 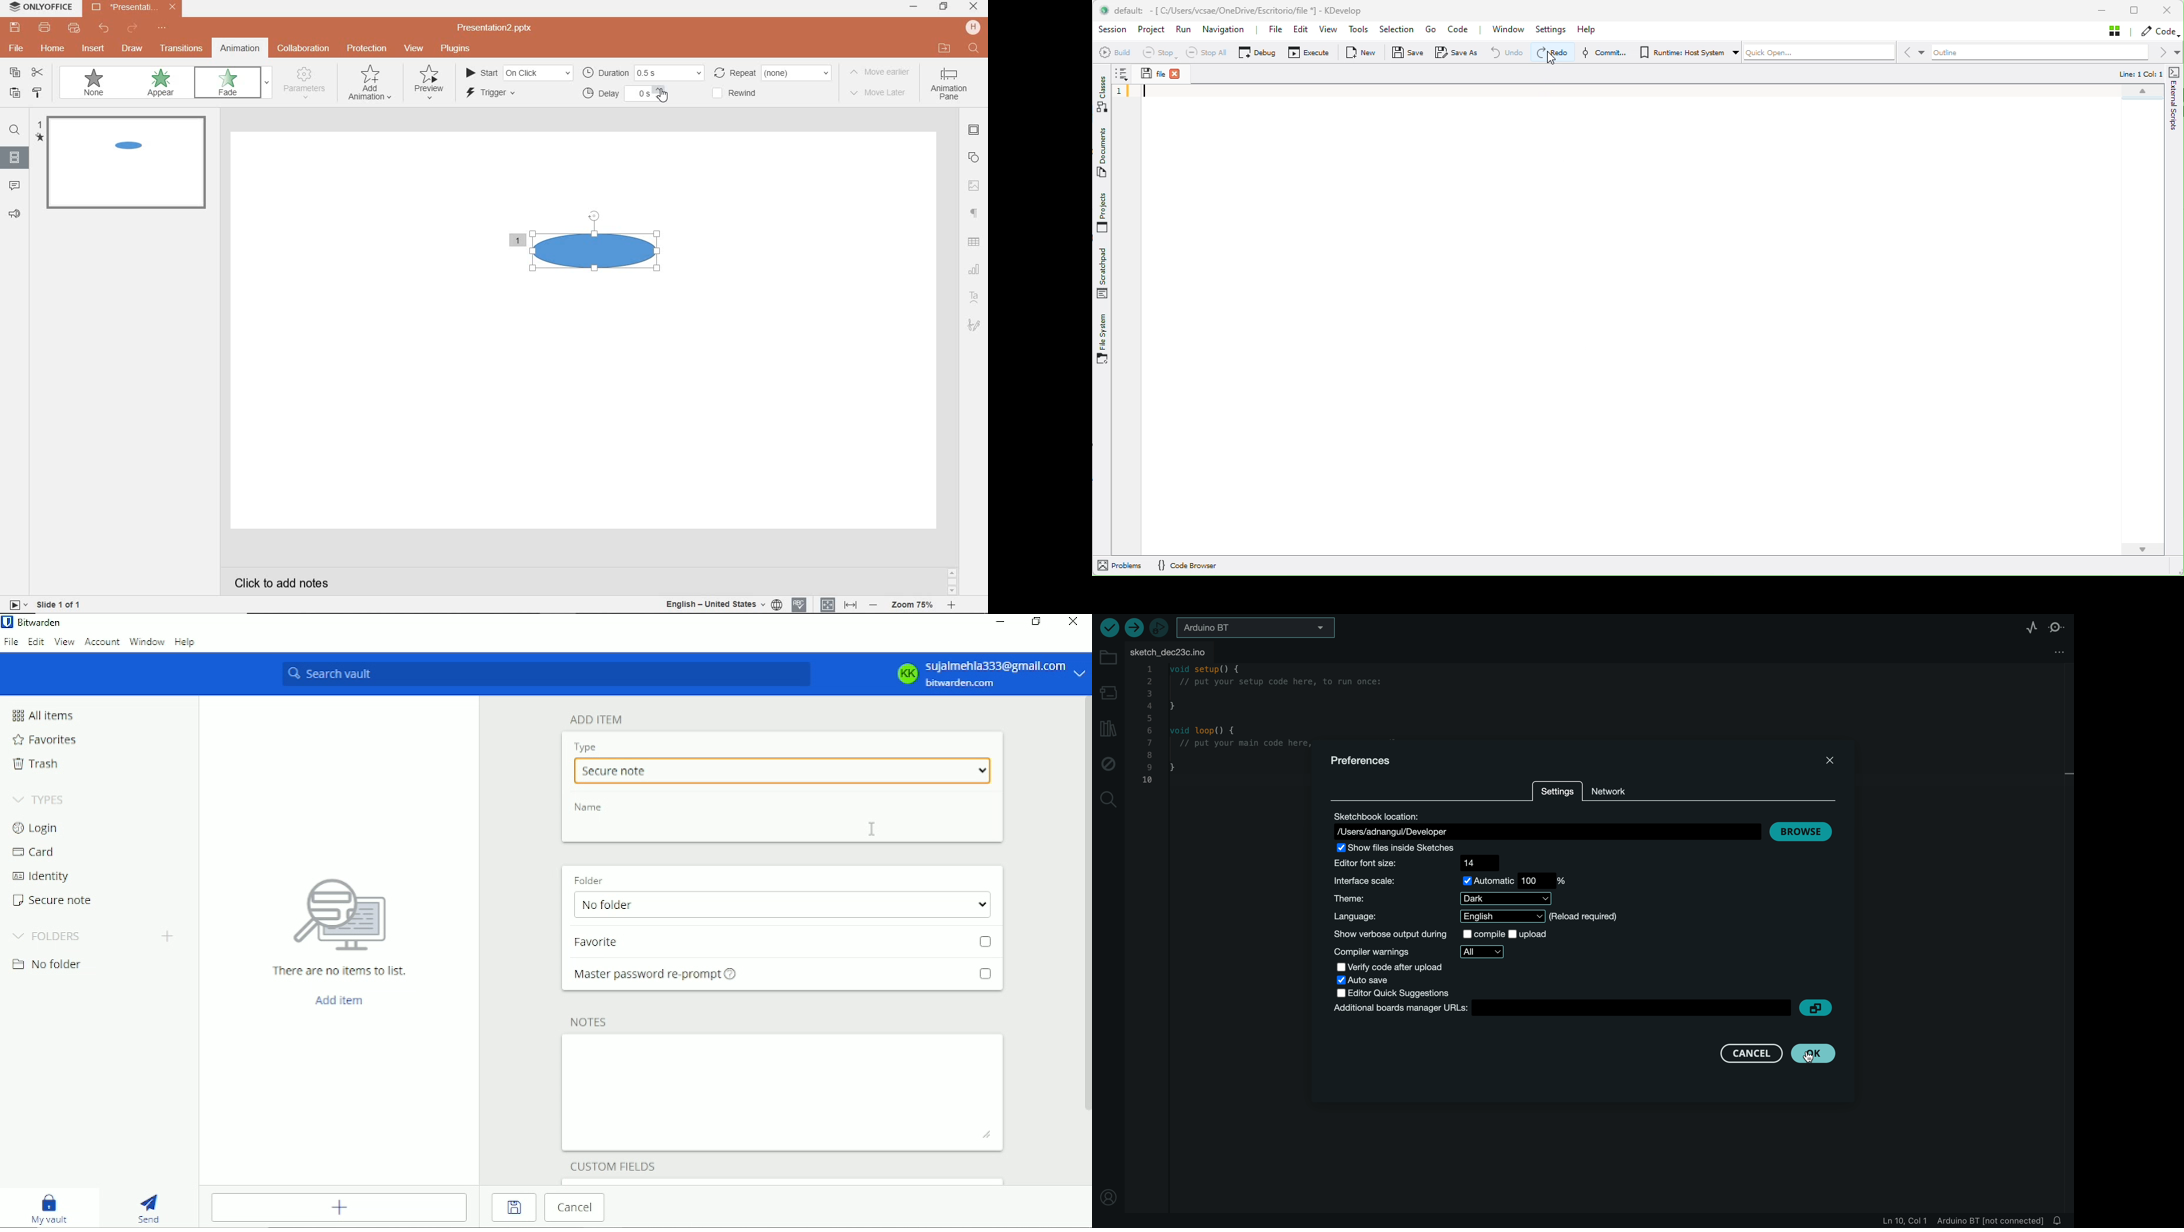 I want to click on Restore down, so click(x=1034, y=622).